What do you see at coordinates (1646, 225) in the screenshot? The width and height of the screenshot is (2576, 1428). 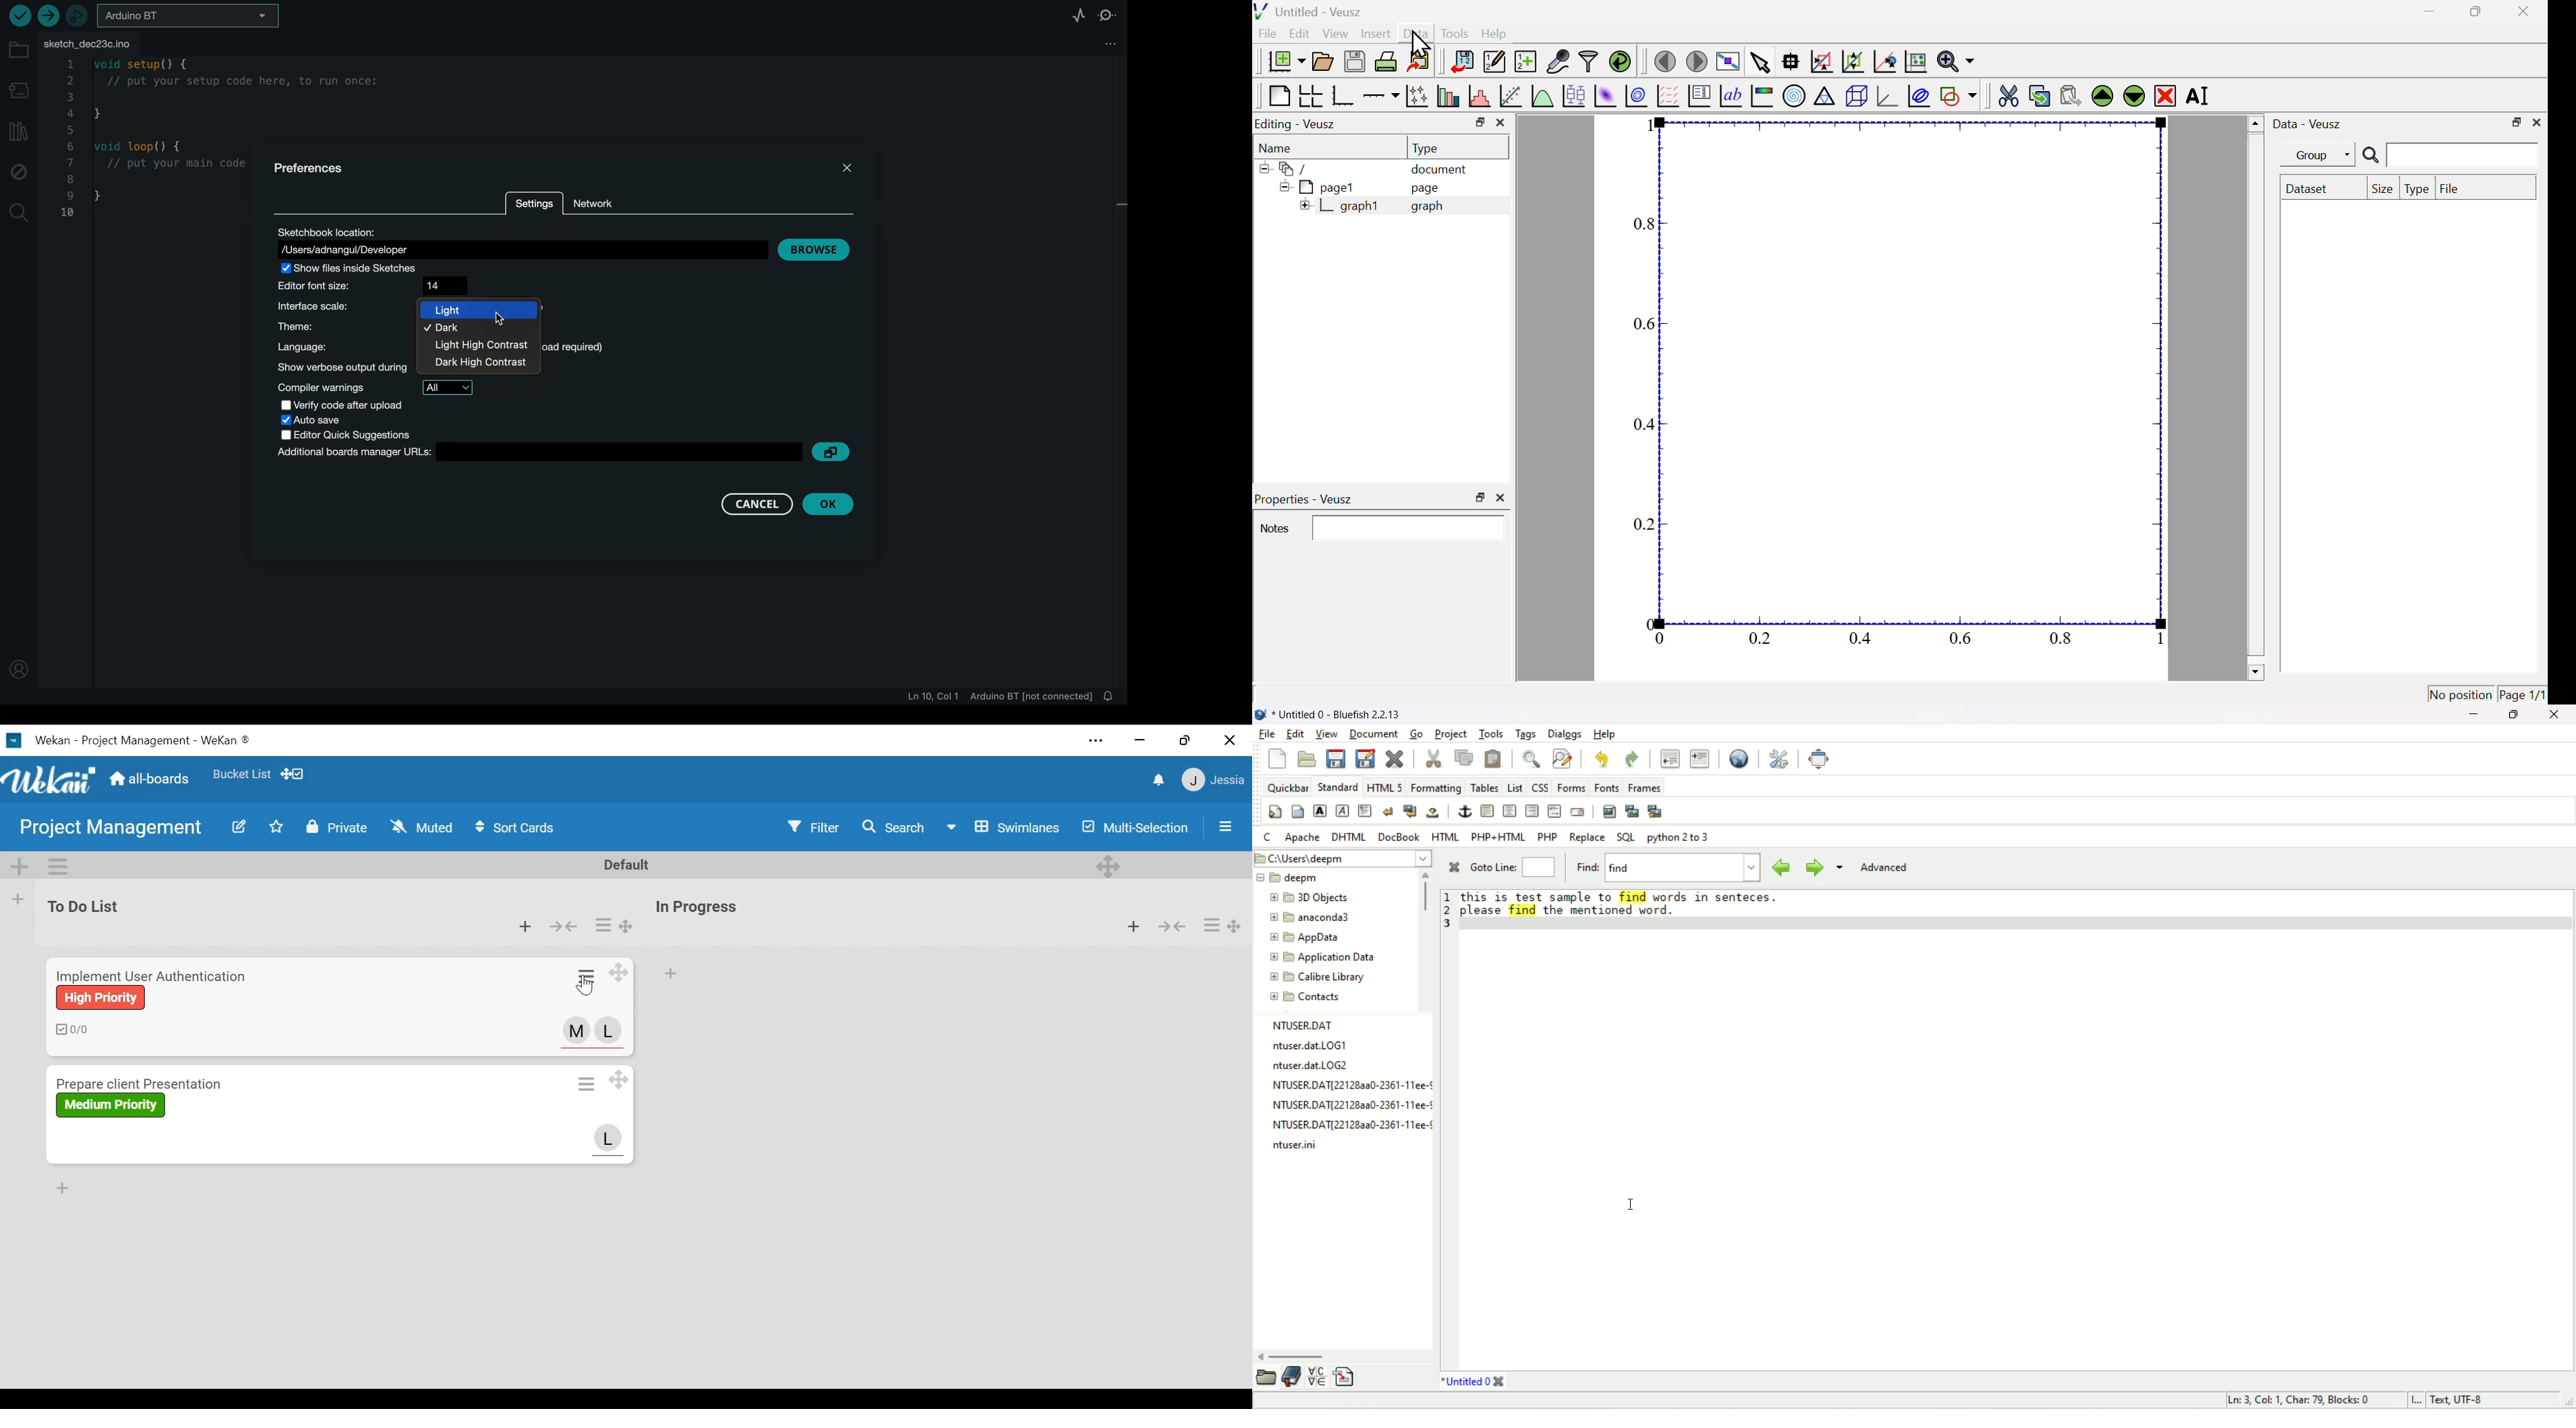 I see `0.8` at bounding box center [1646, 225].